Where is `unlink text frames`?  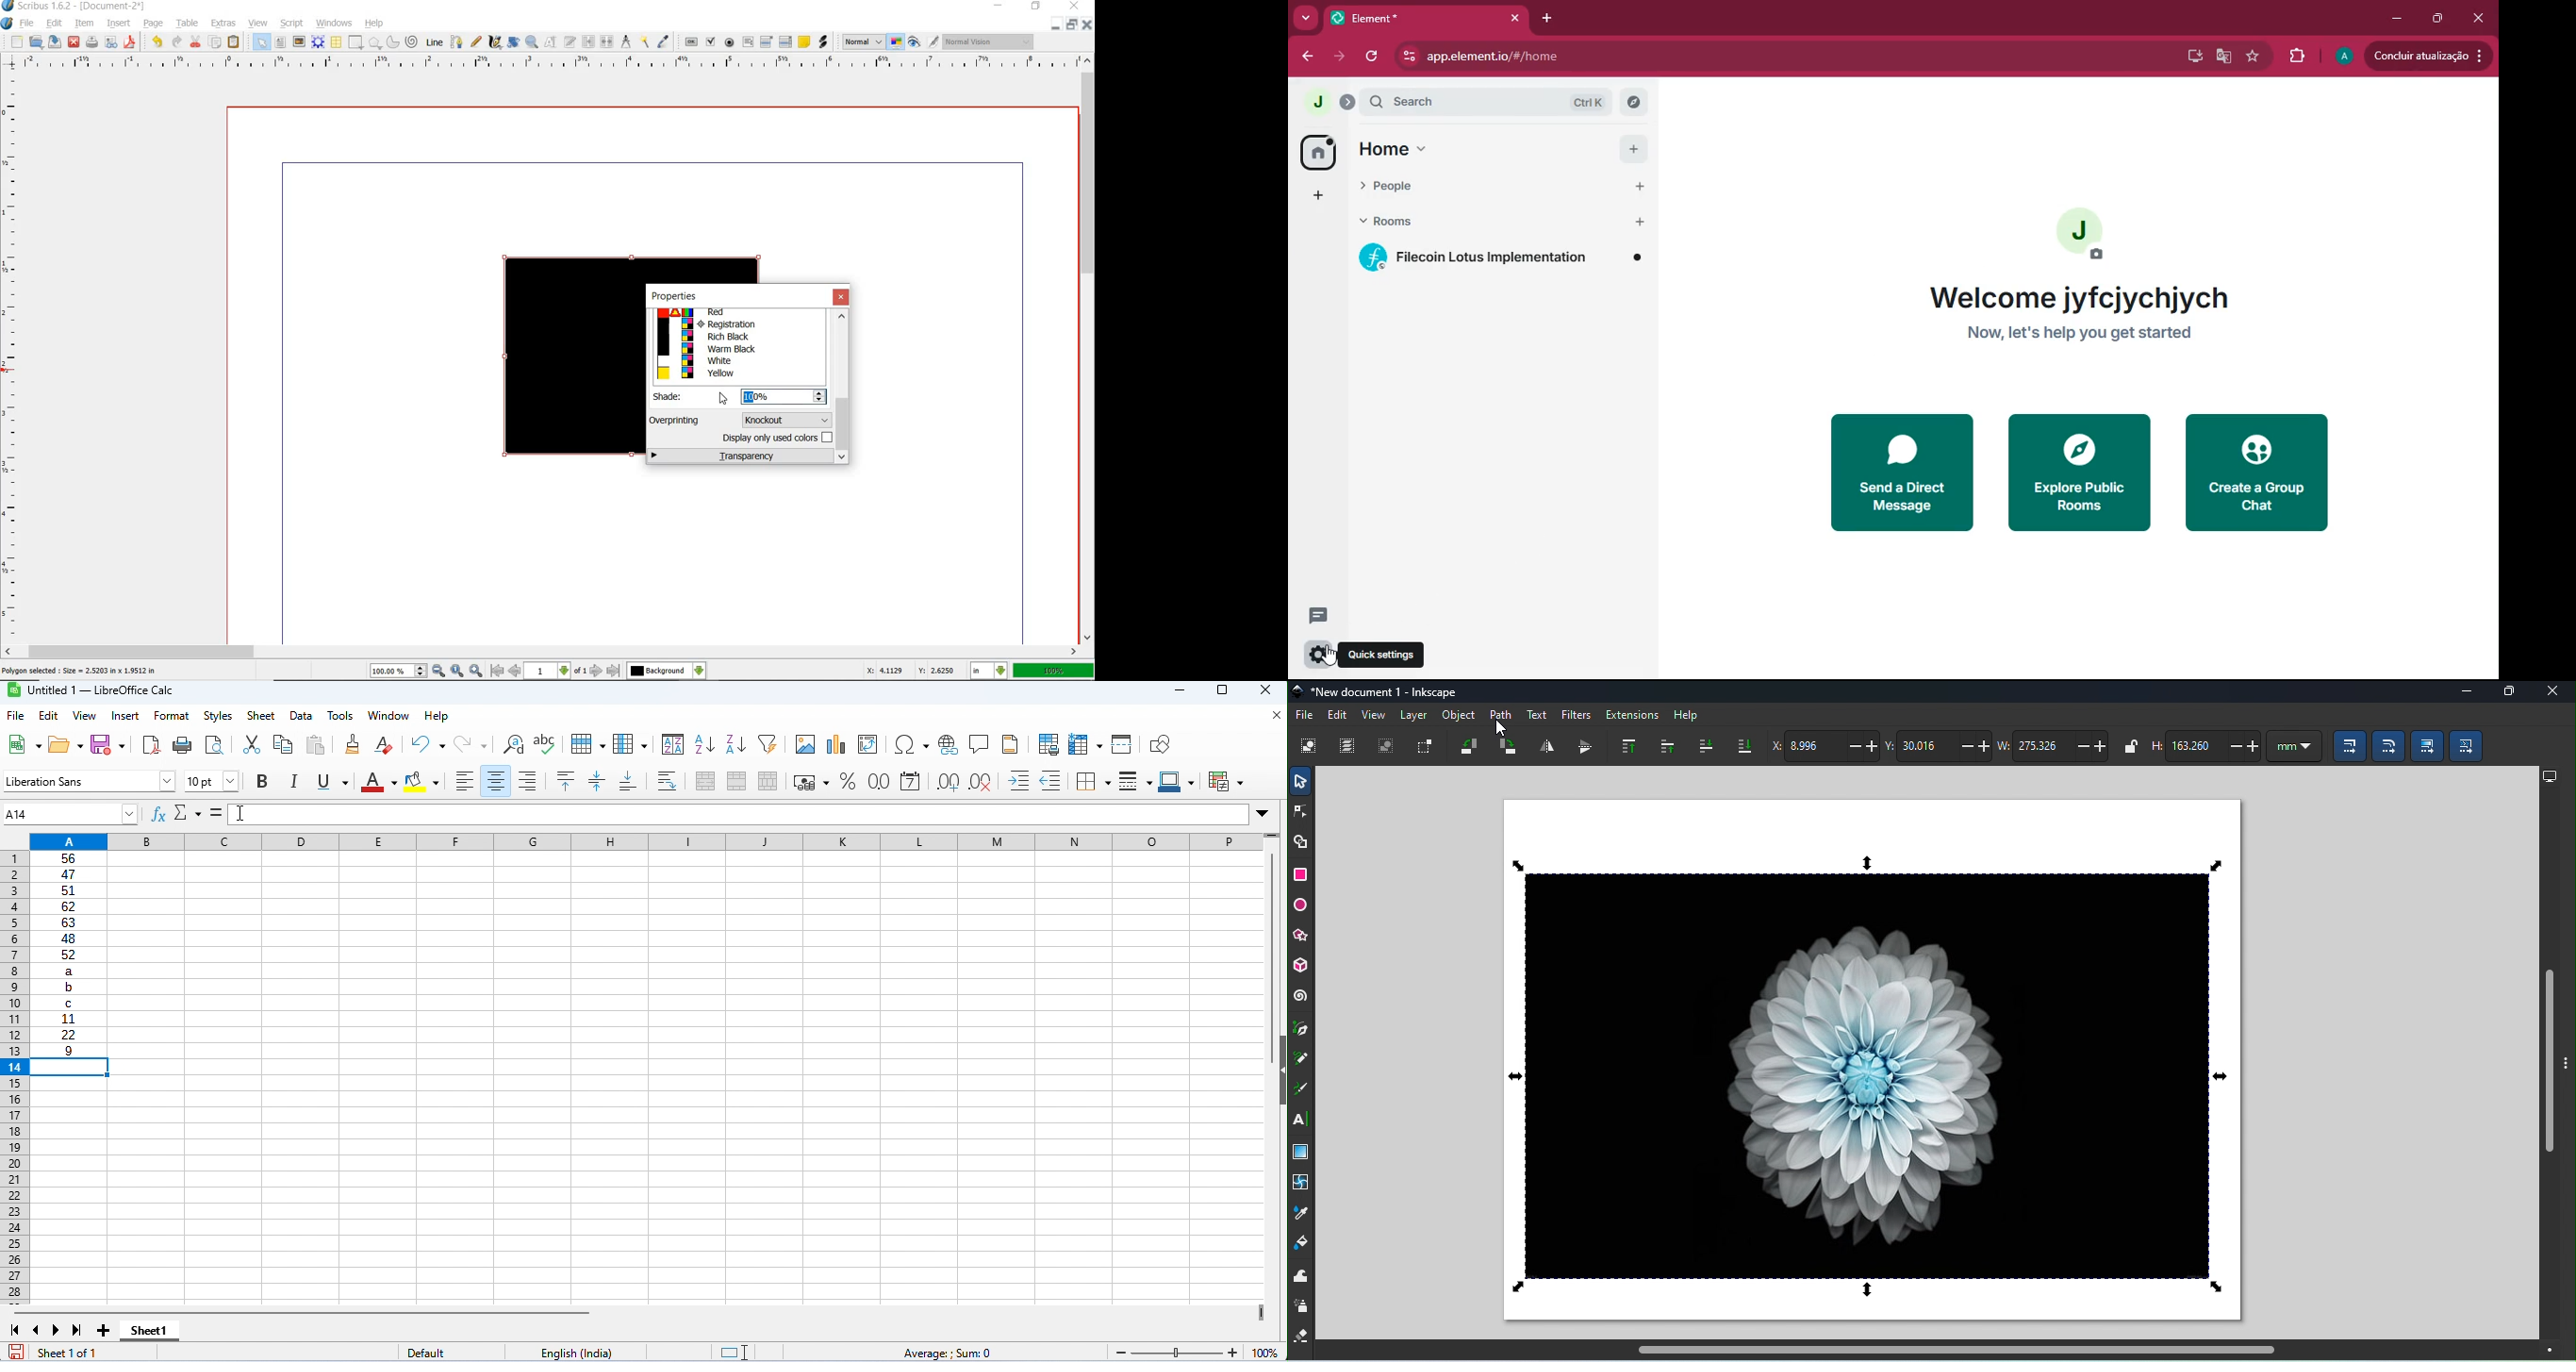
unlink text frames is located at coordinates (608, 43).